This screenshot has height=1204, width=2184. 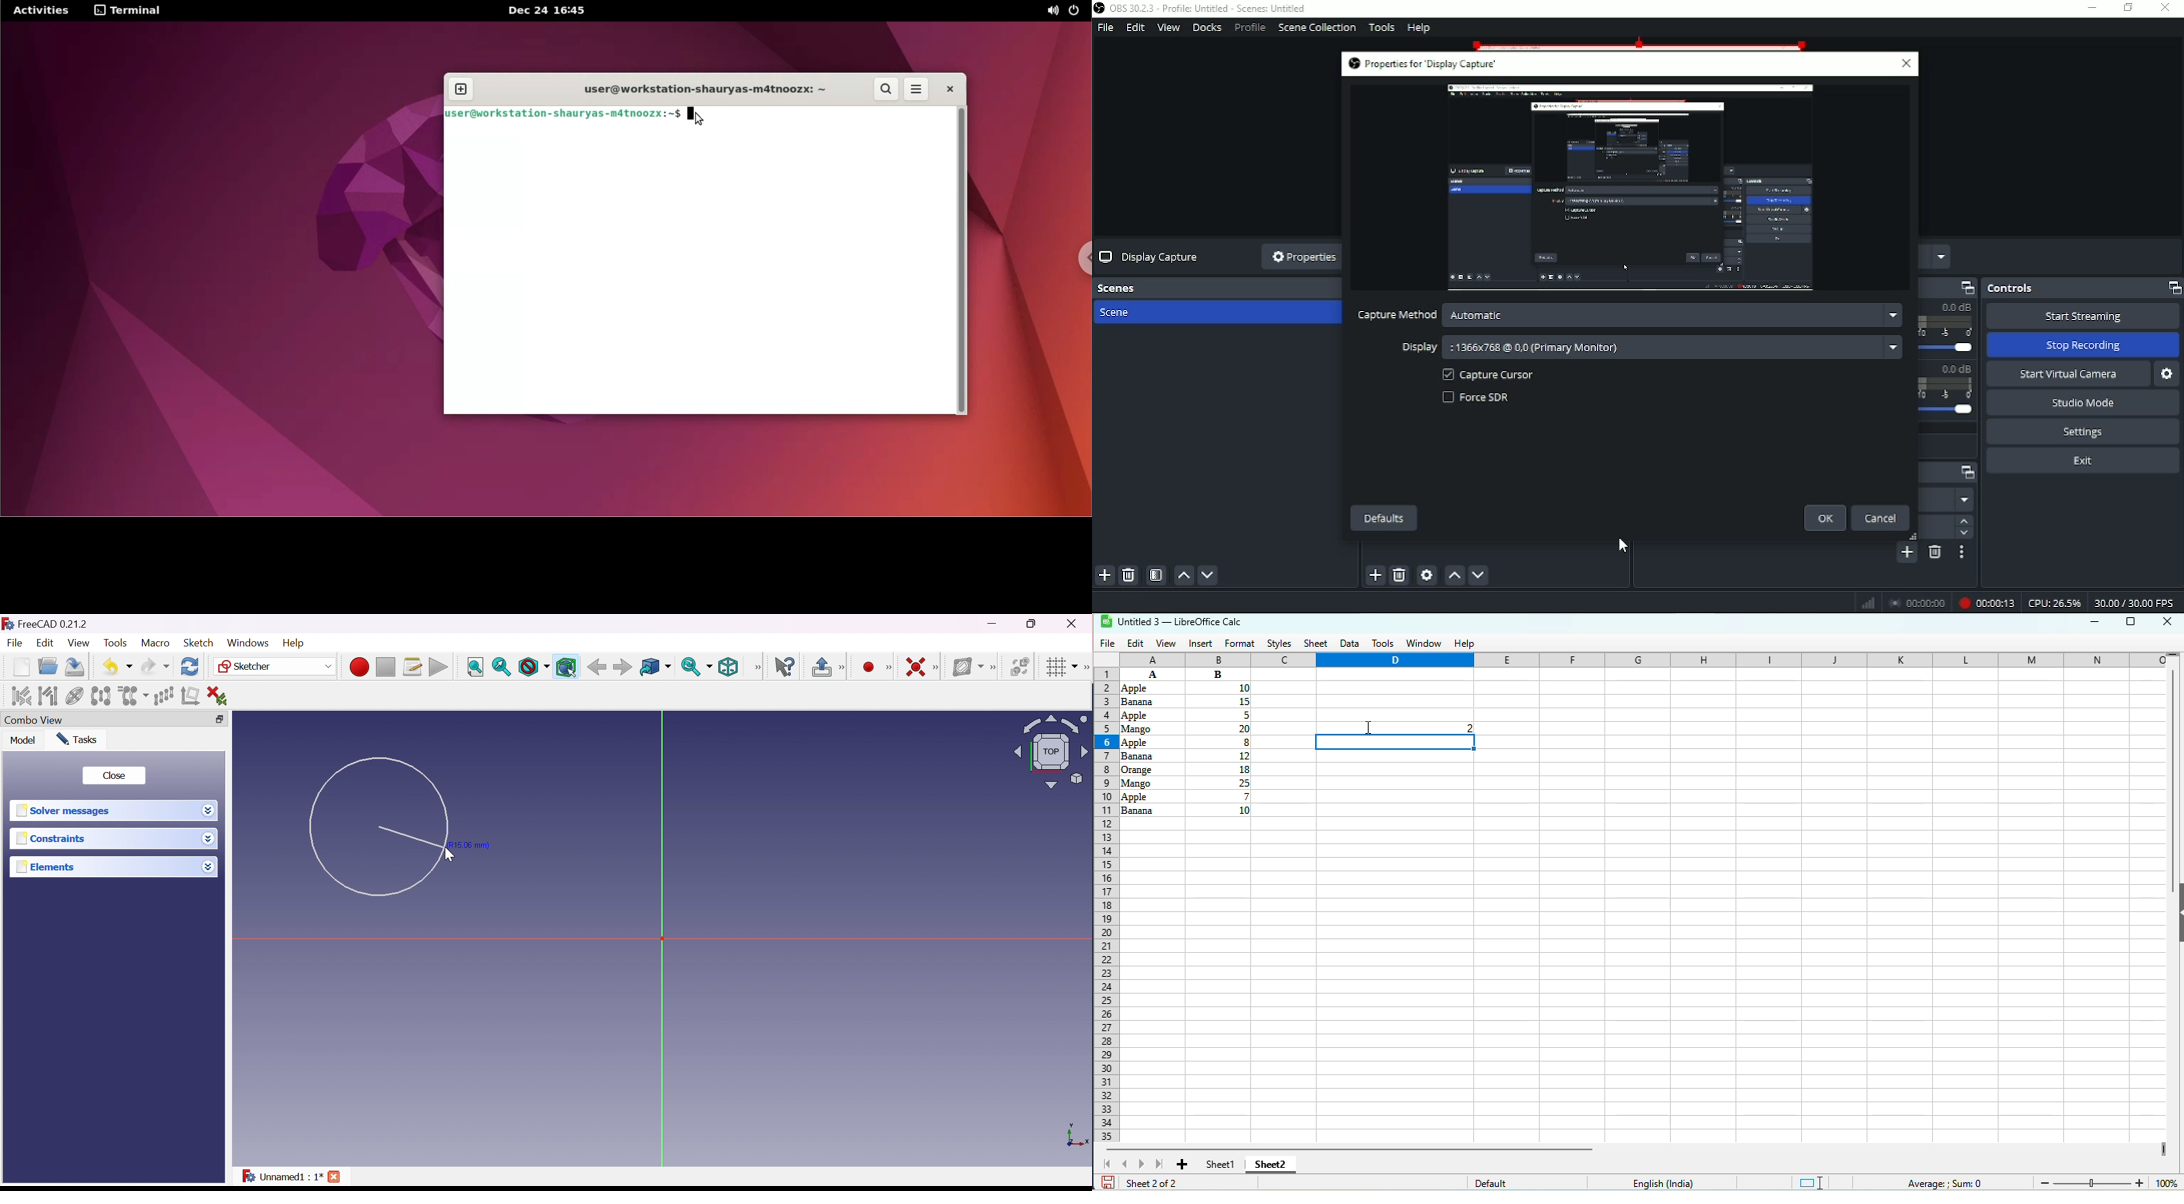 What do you see at coordinates (1208, 29) in the screenshot?
I see `Docks` at bounding box center [1208, 29].